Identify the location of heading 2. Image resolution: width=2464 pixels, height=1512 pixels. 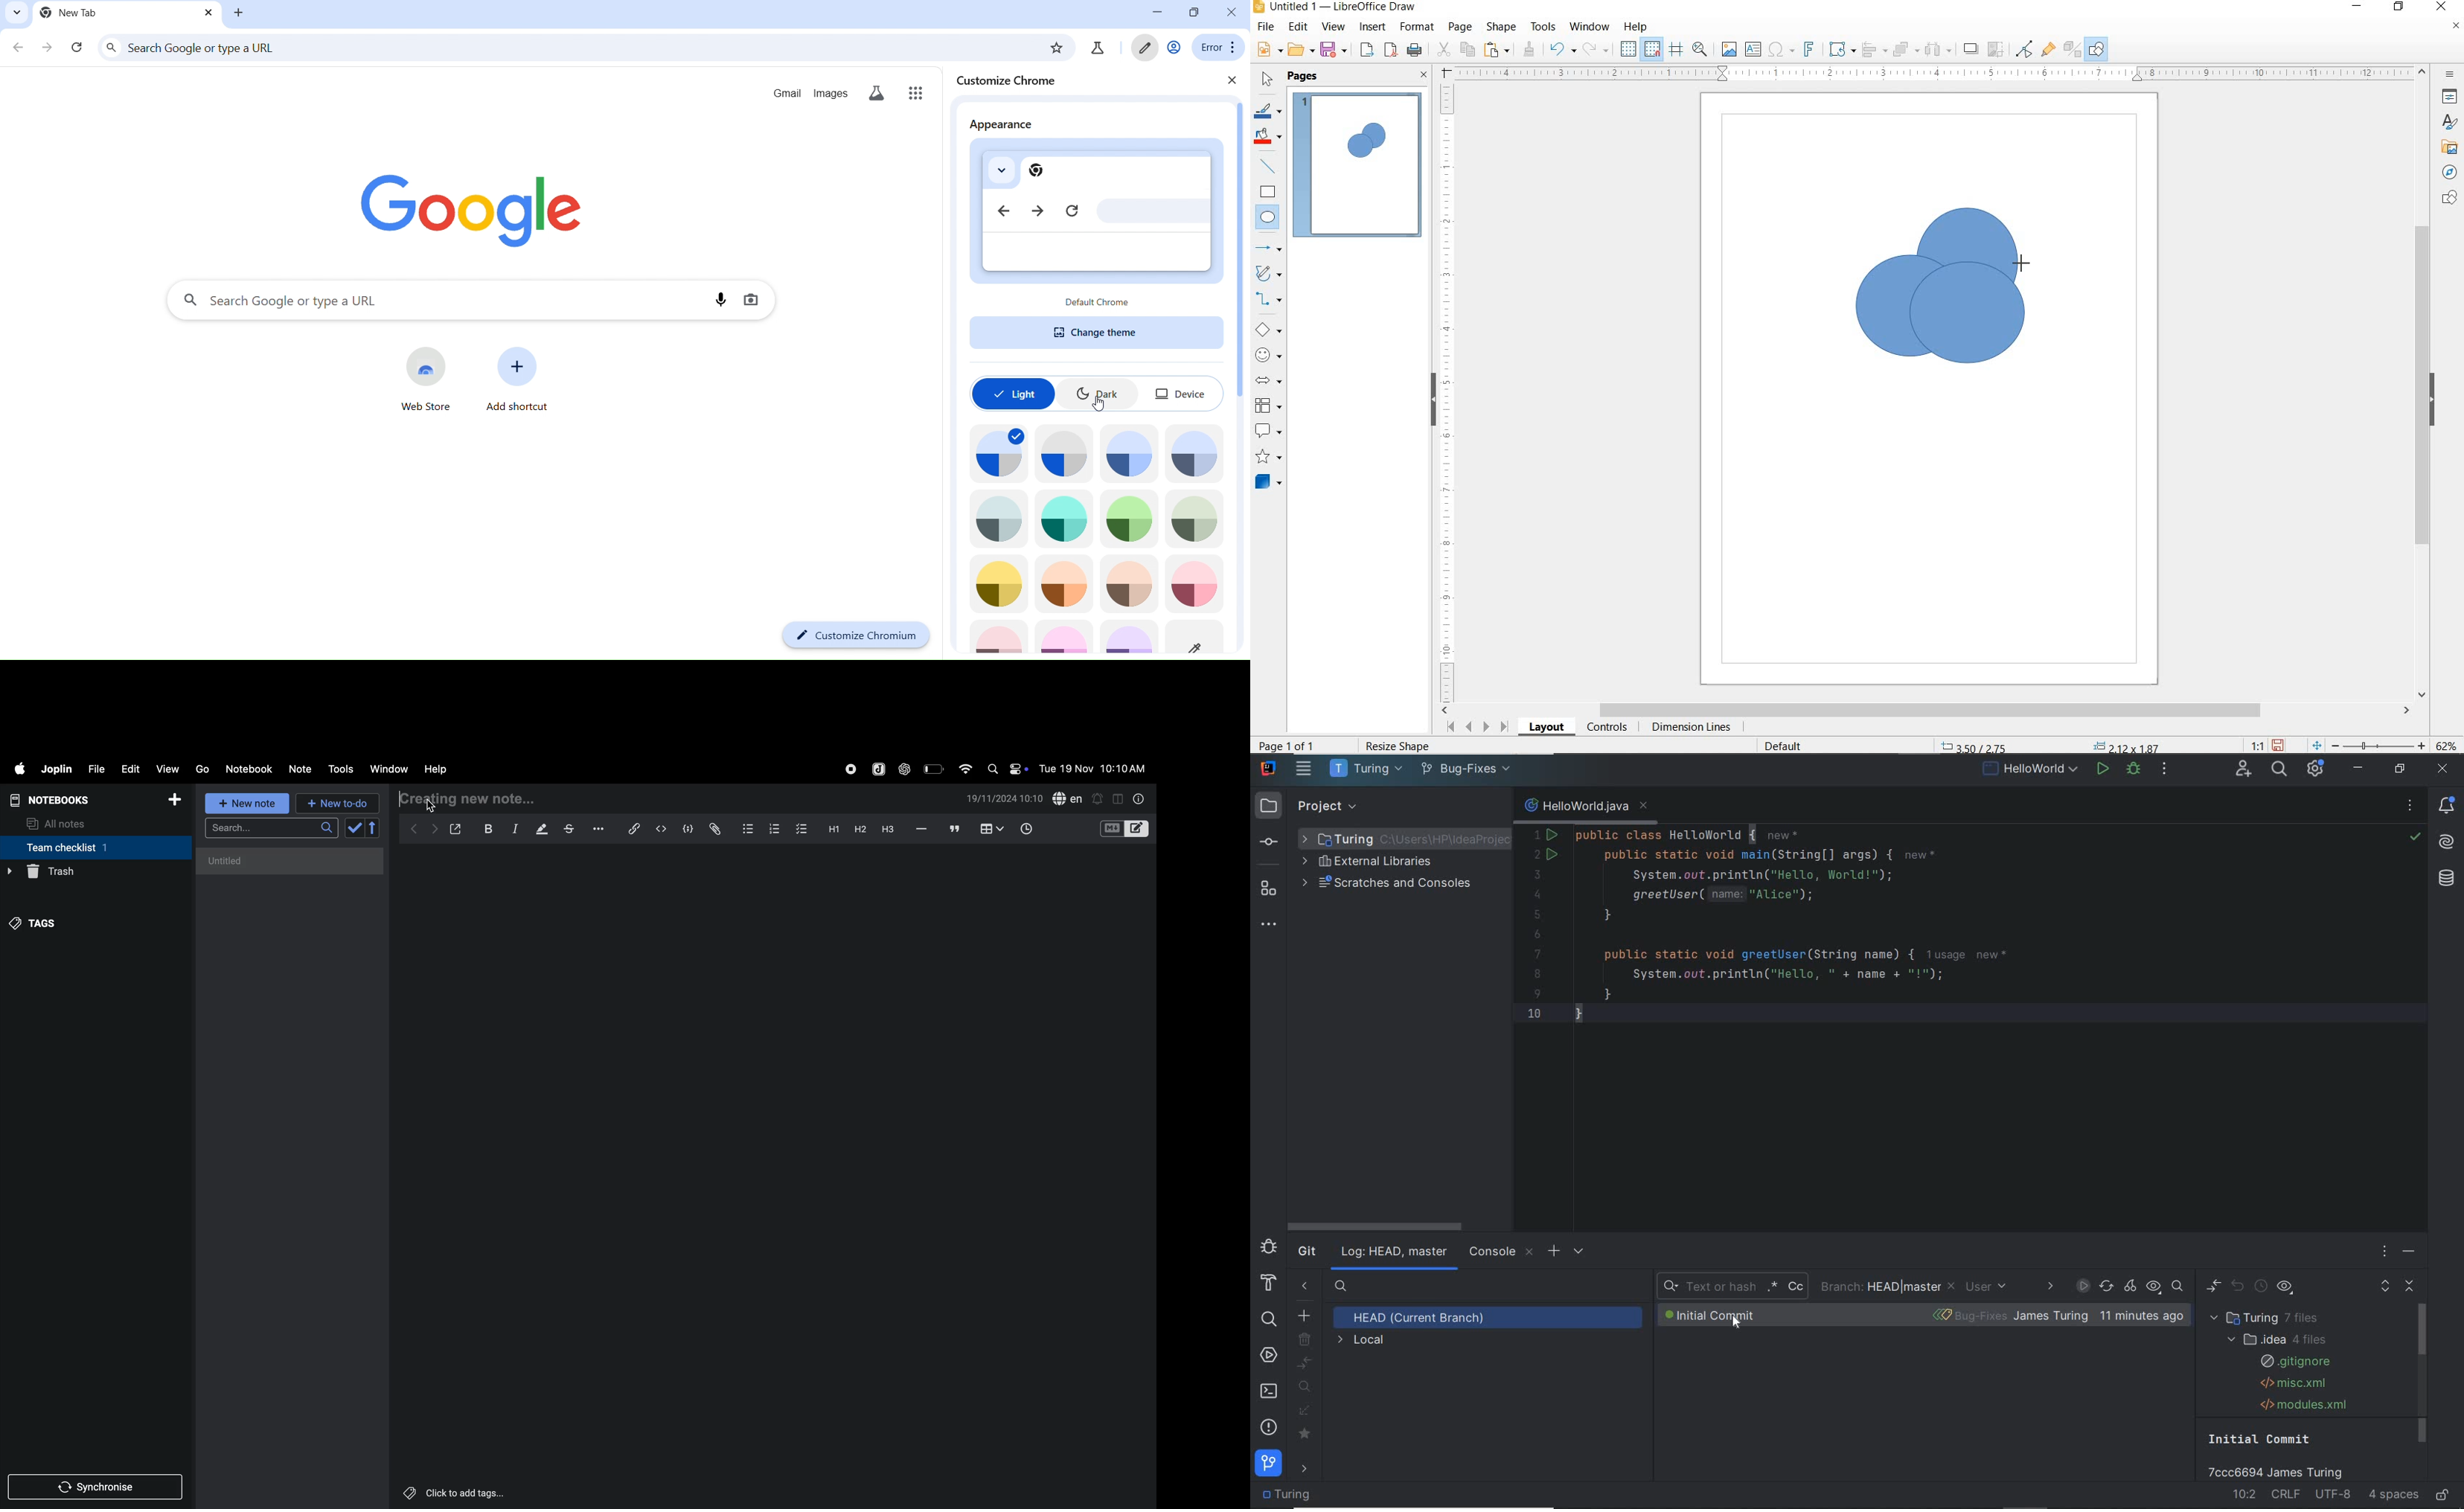
(832, 828).